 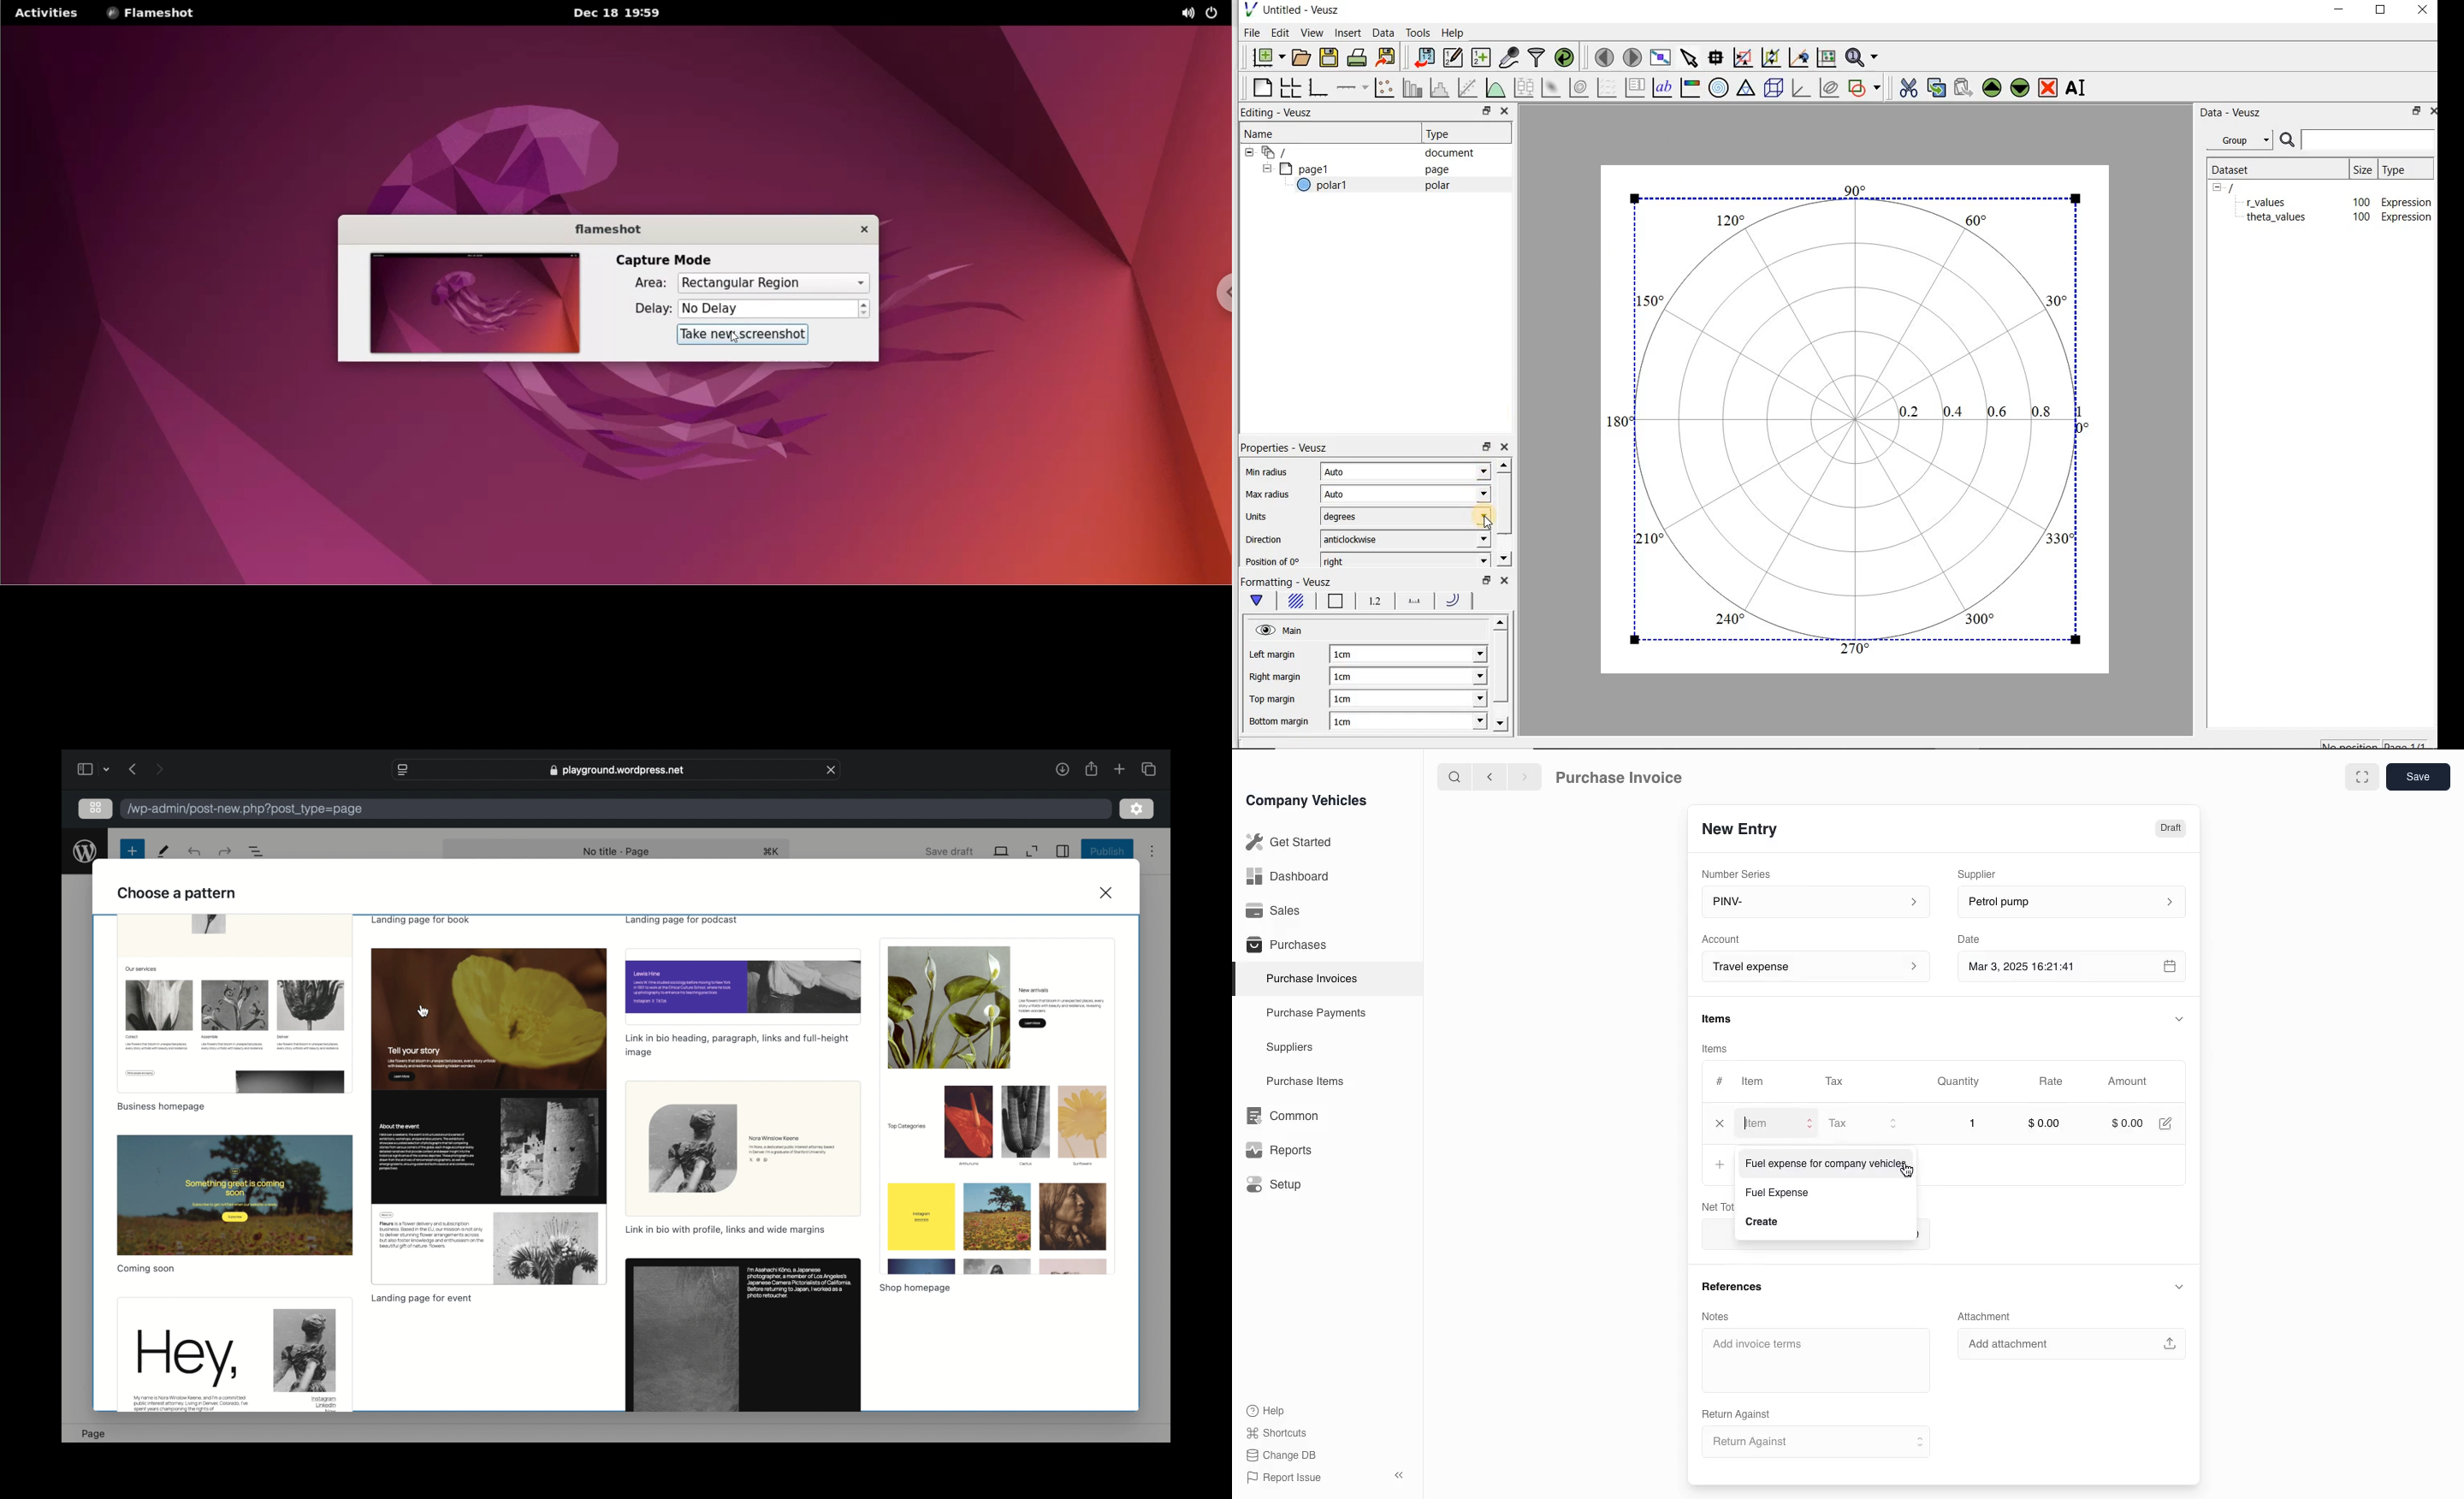 I want to click on Company Vehicles, so click(x=1306, y=800).